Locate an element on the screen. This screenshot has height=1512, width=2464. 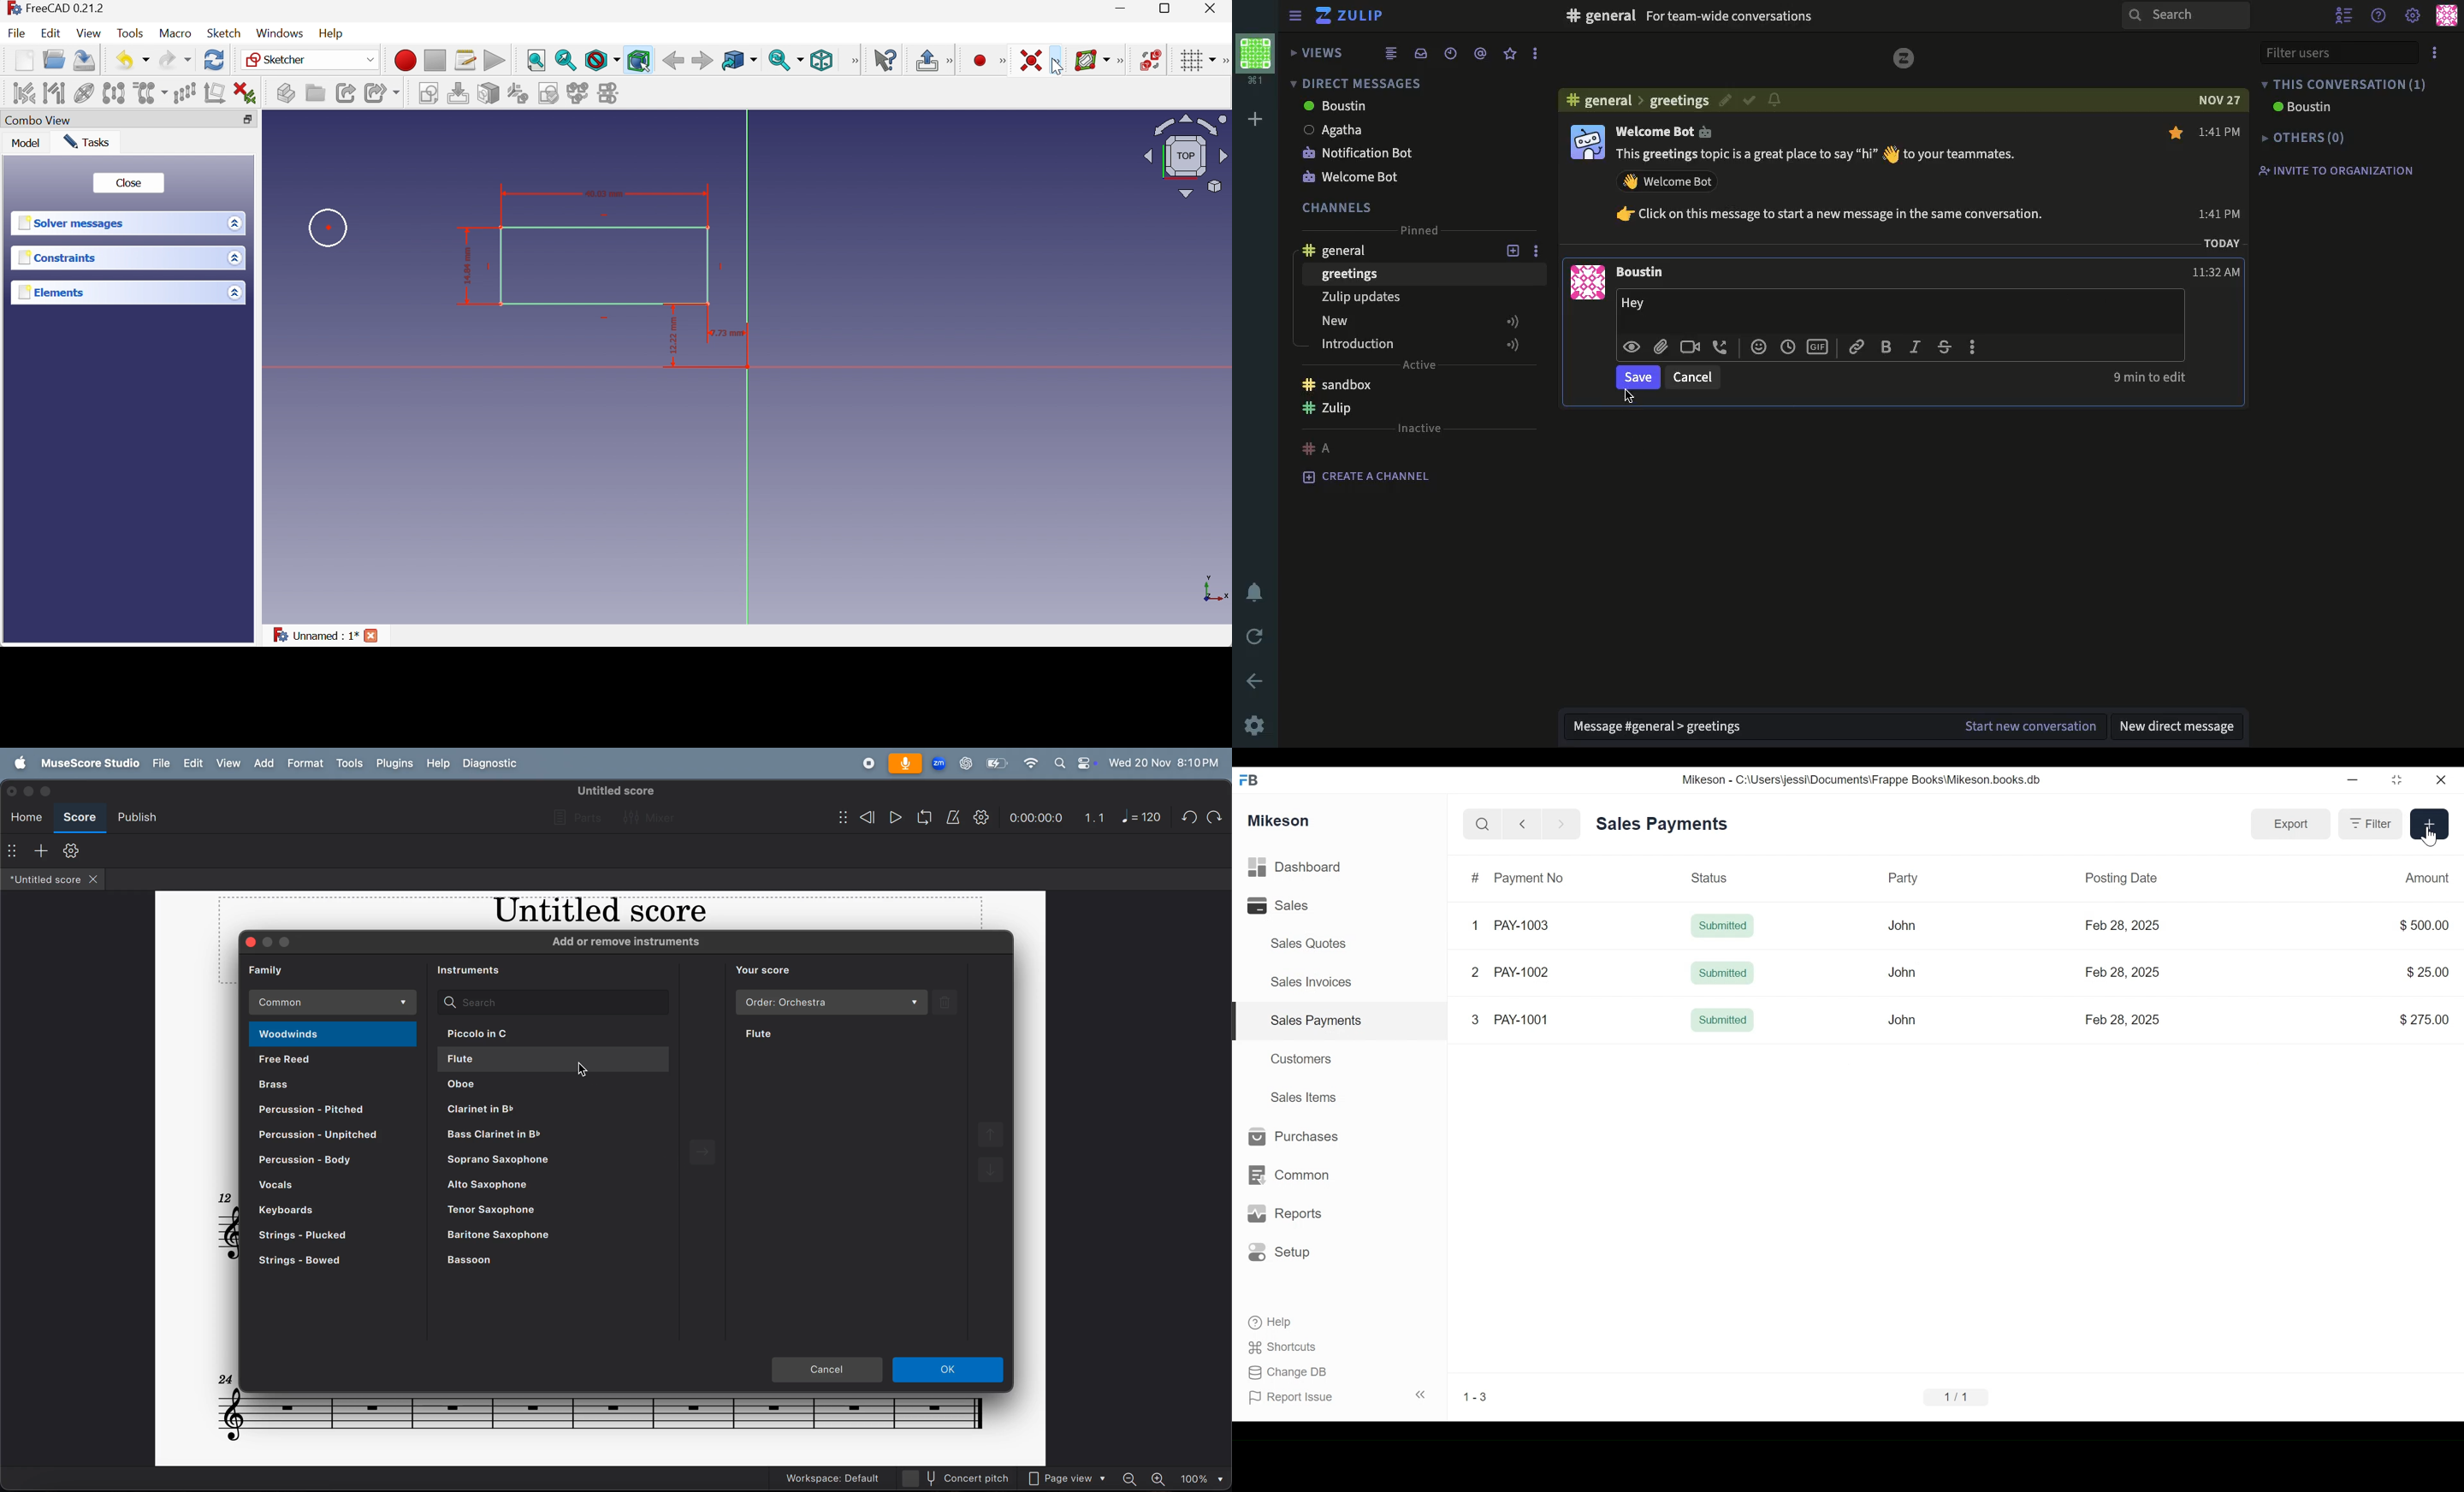
direct messages is located at coordinates (1358, 81).